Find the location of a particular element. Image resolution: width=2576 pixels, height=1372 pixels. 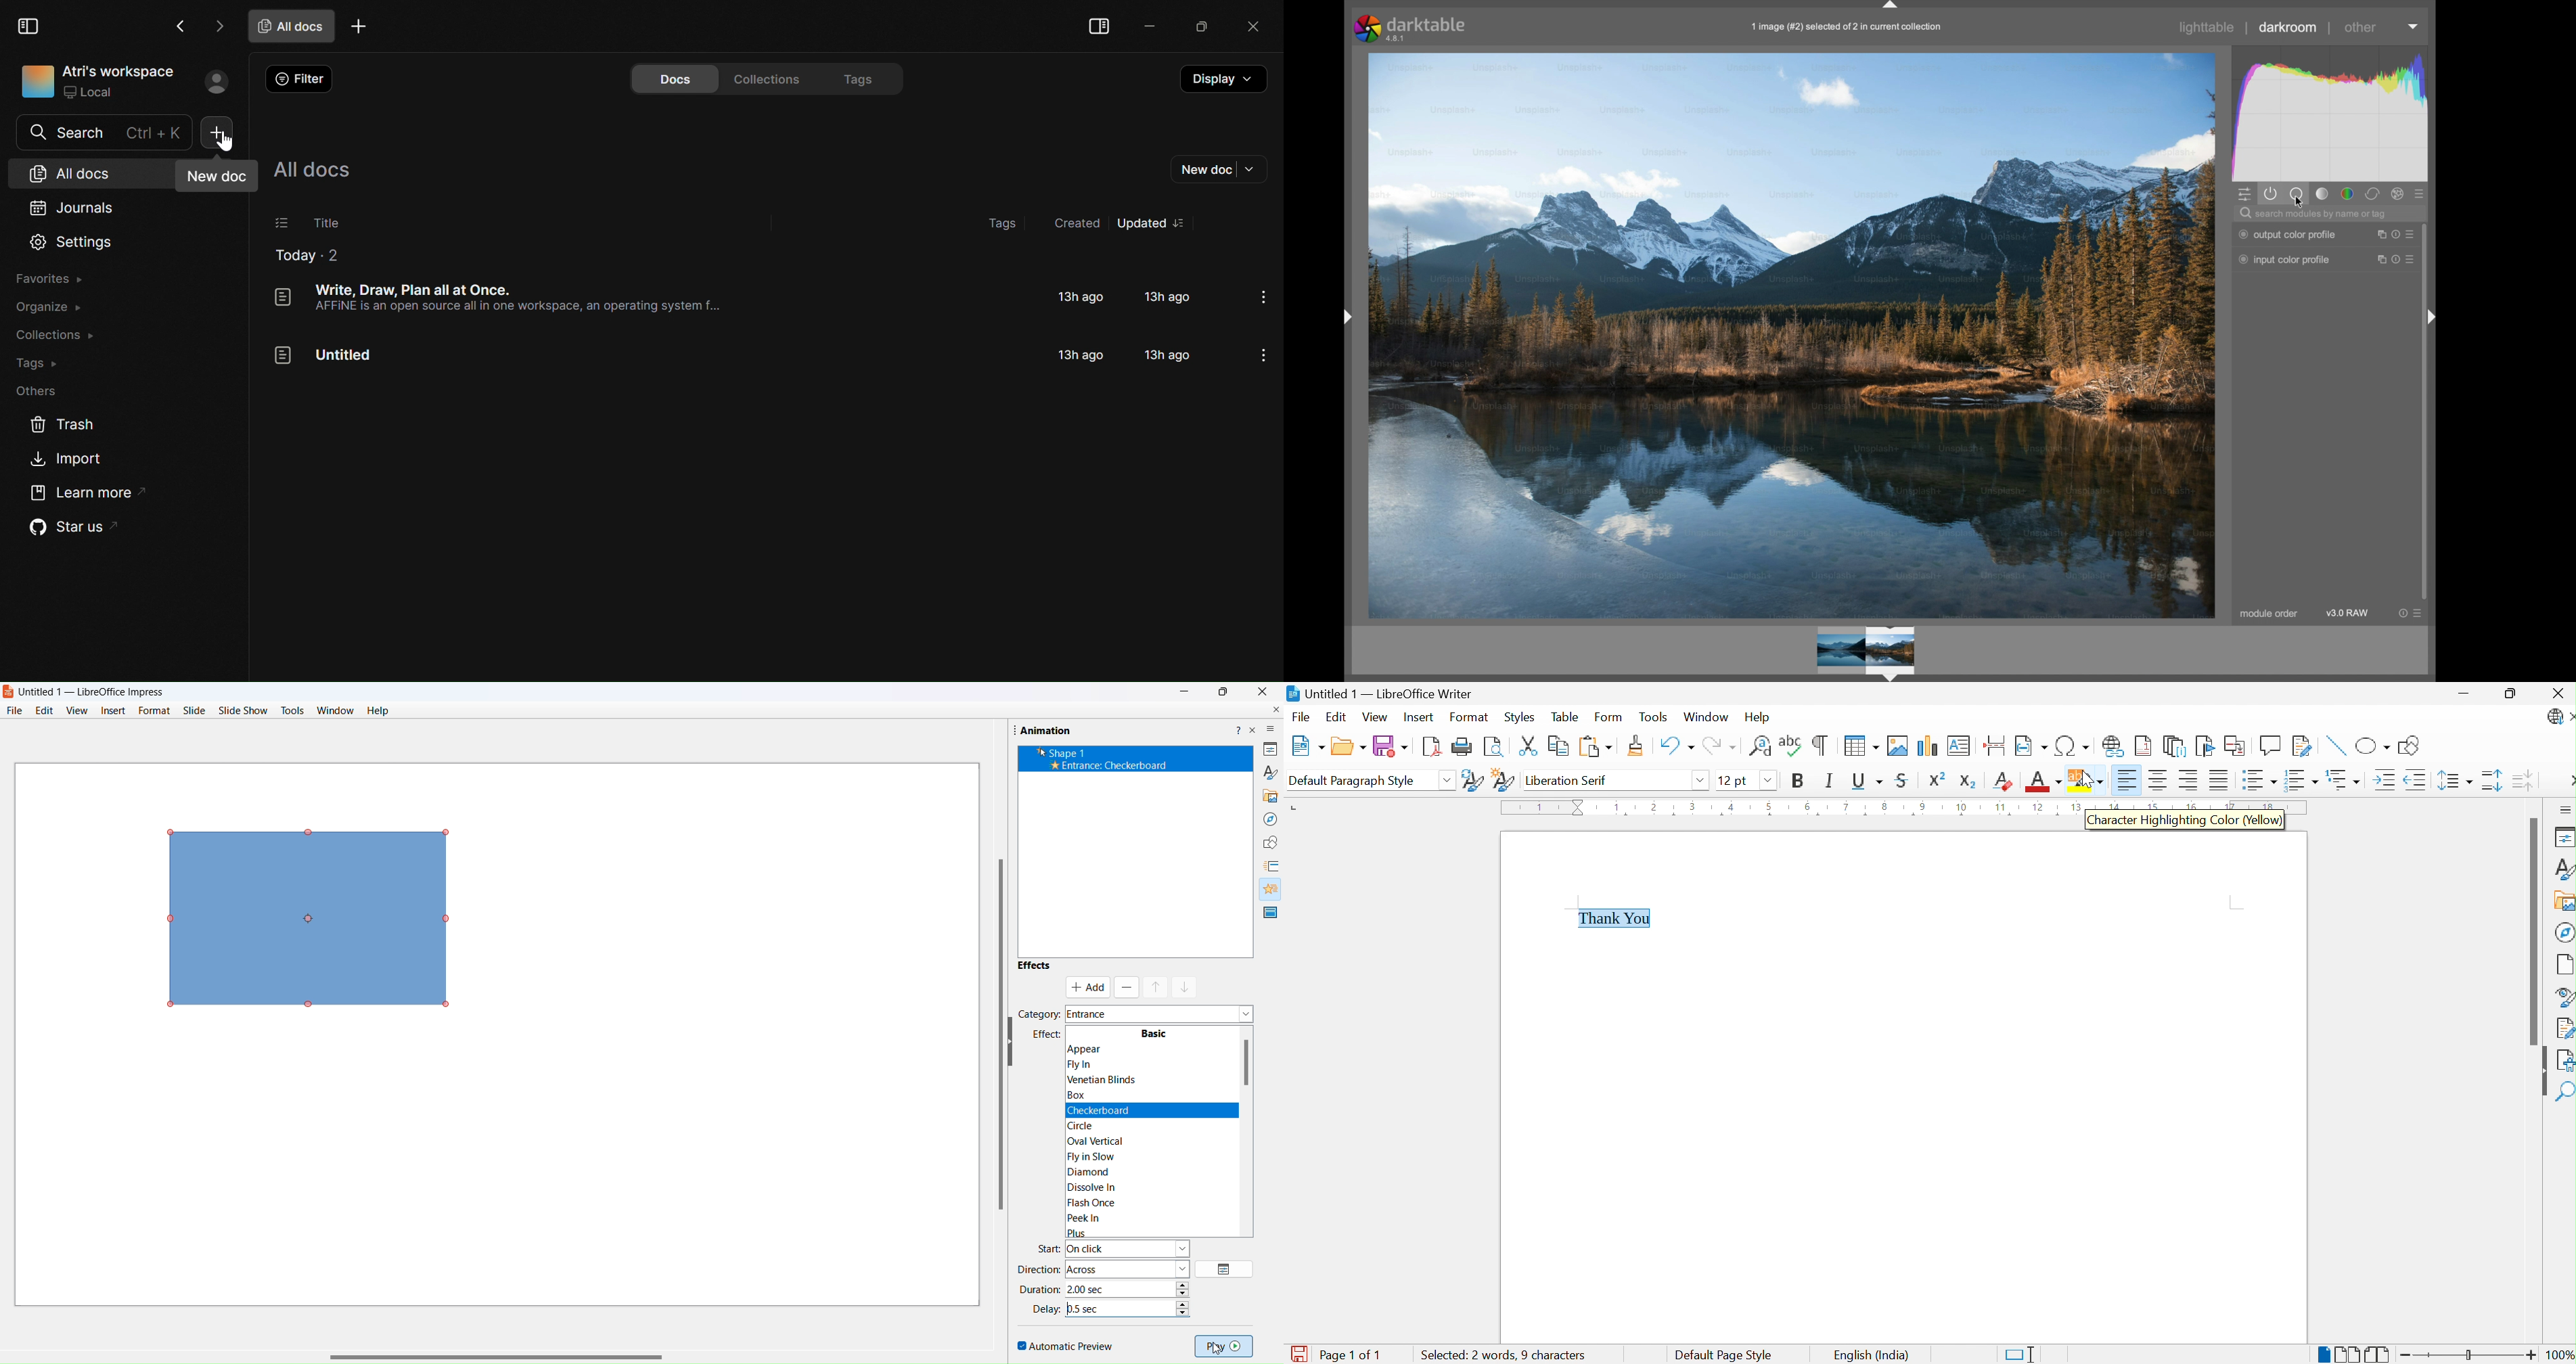

start type is located at coordinates (1131, 1248).